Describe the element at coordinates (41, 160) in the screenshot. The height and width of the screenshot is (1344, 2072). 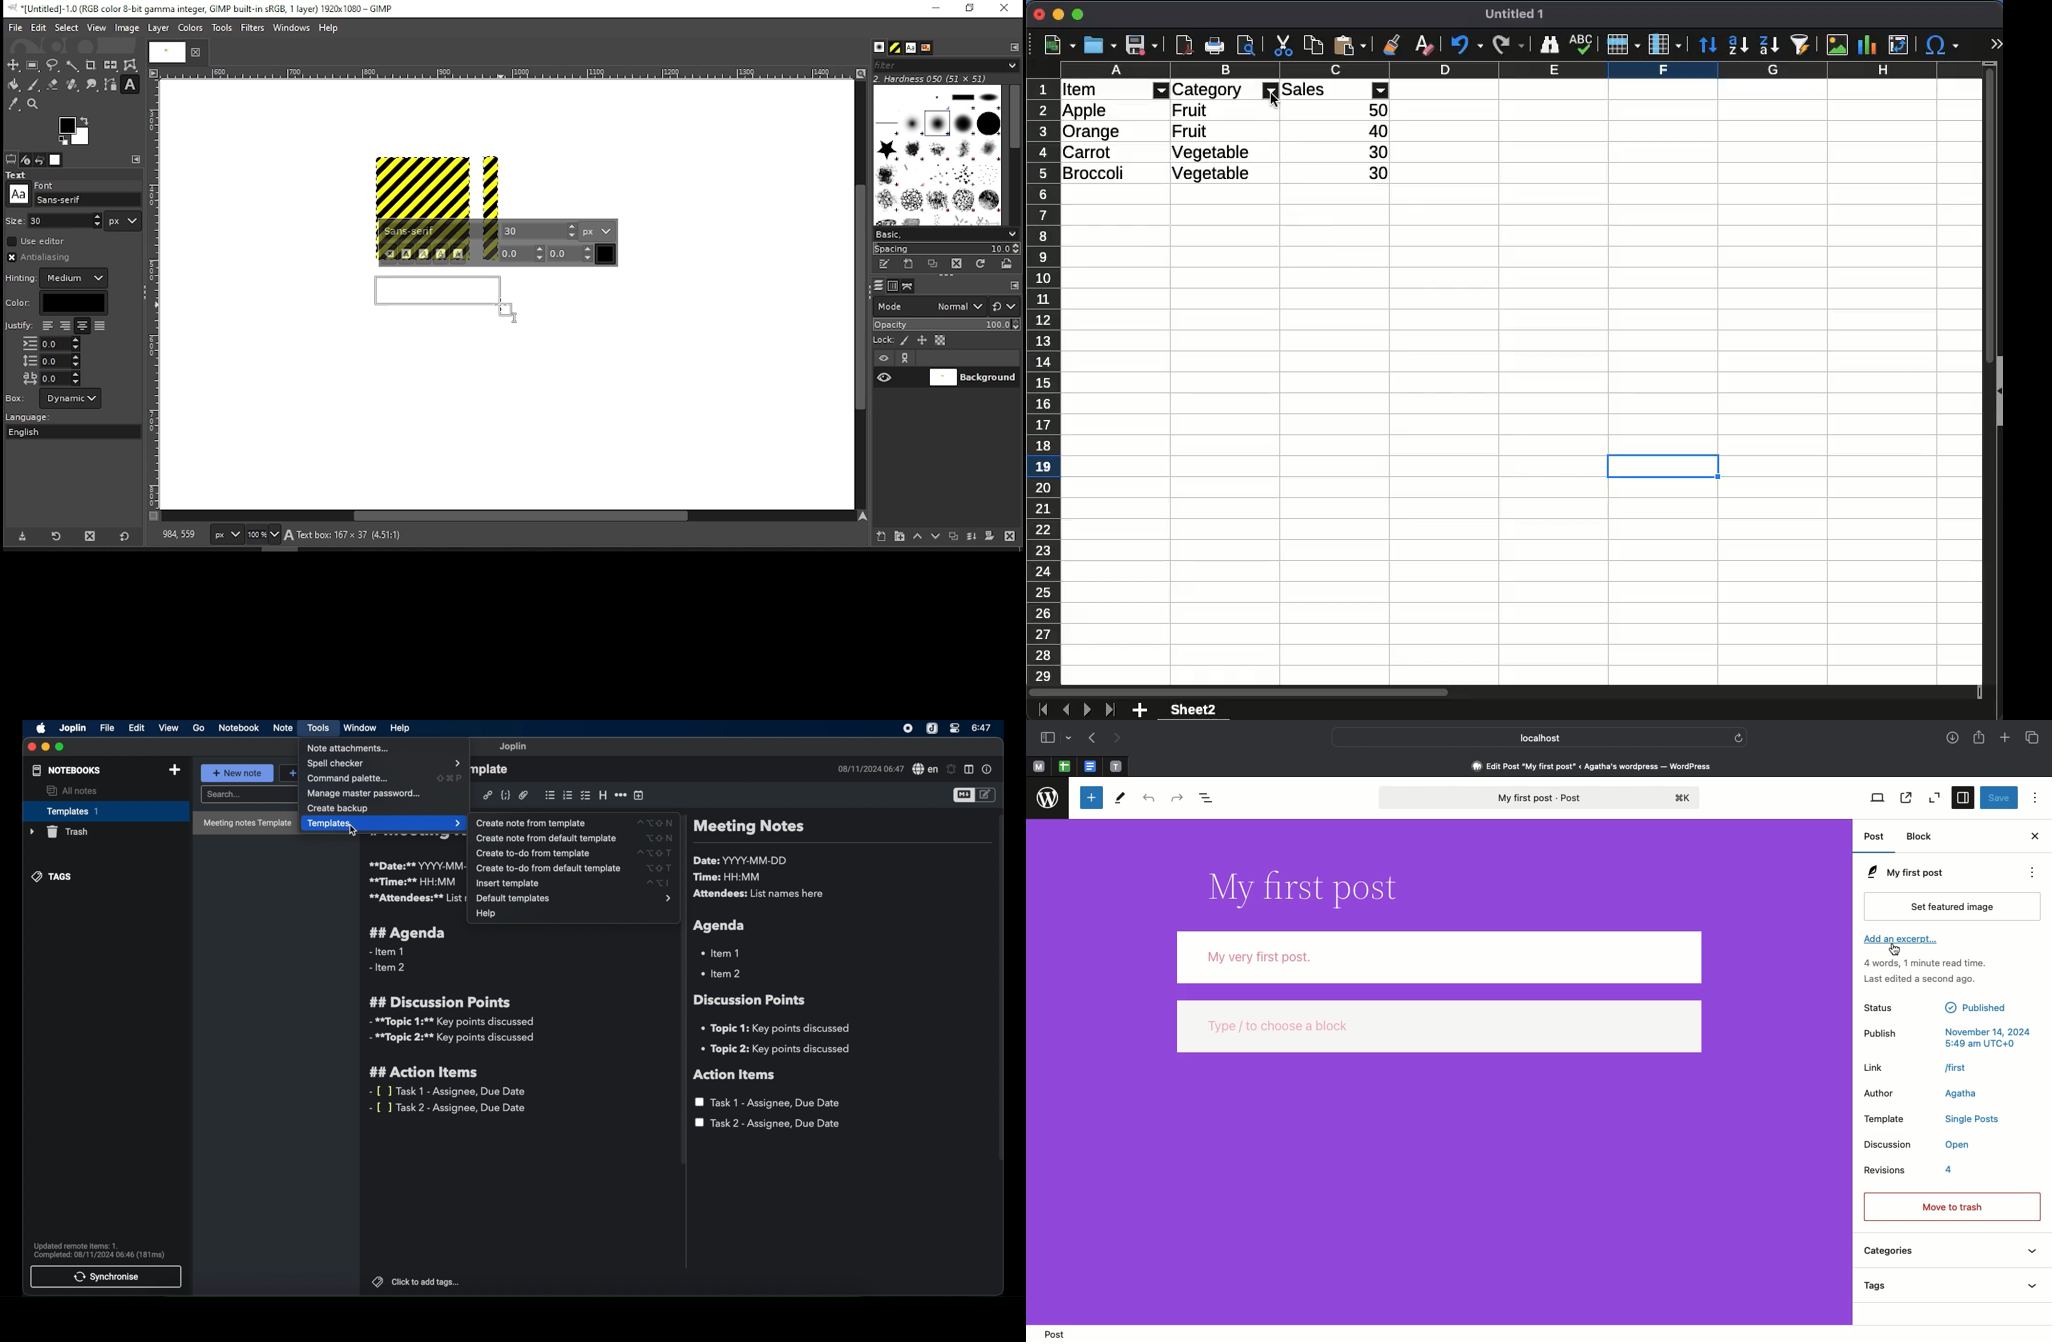
I see `undo history` at that location.